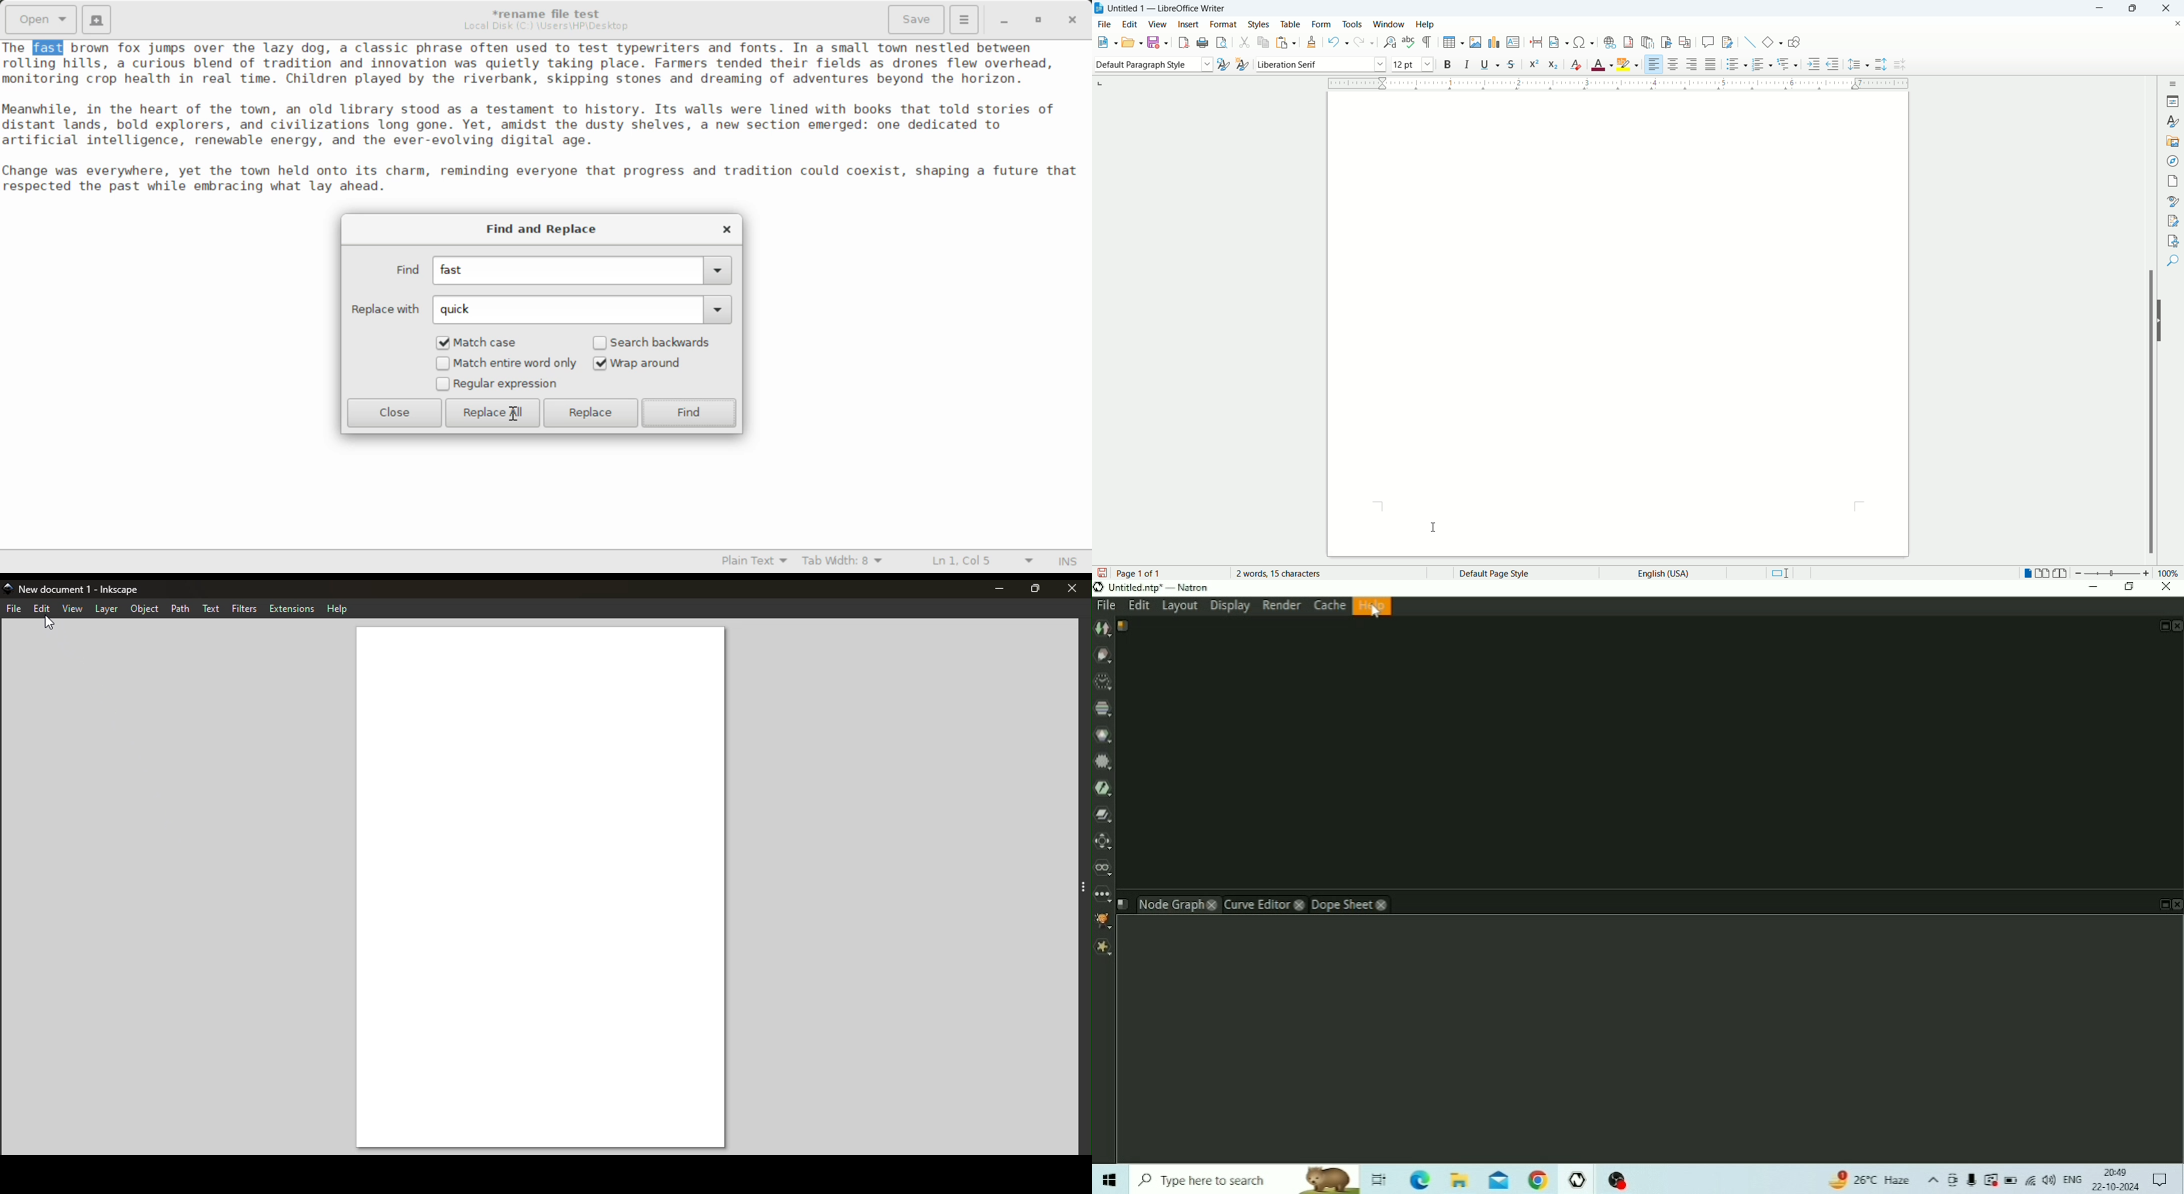 This screenshot has width=2184, height=1204. What do you see at coordinates (1533, 63) in the screenshot?
I see `superscript` at bounding box center [1533, 63].